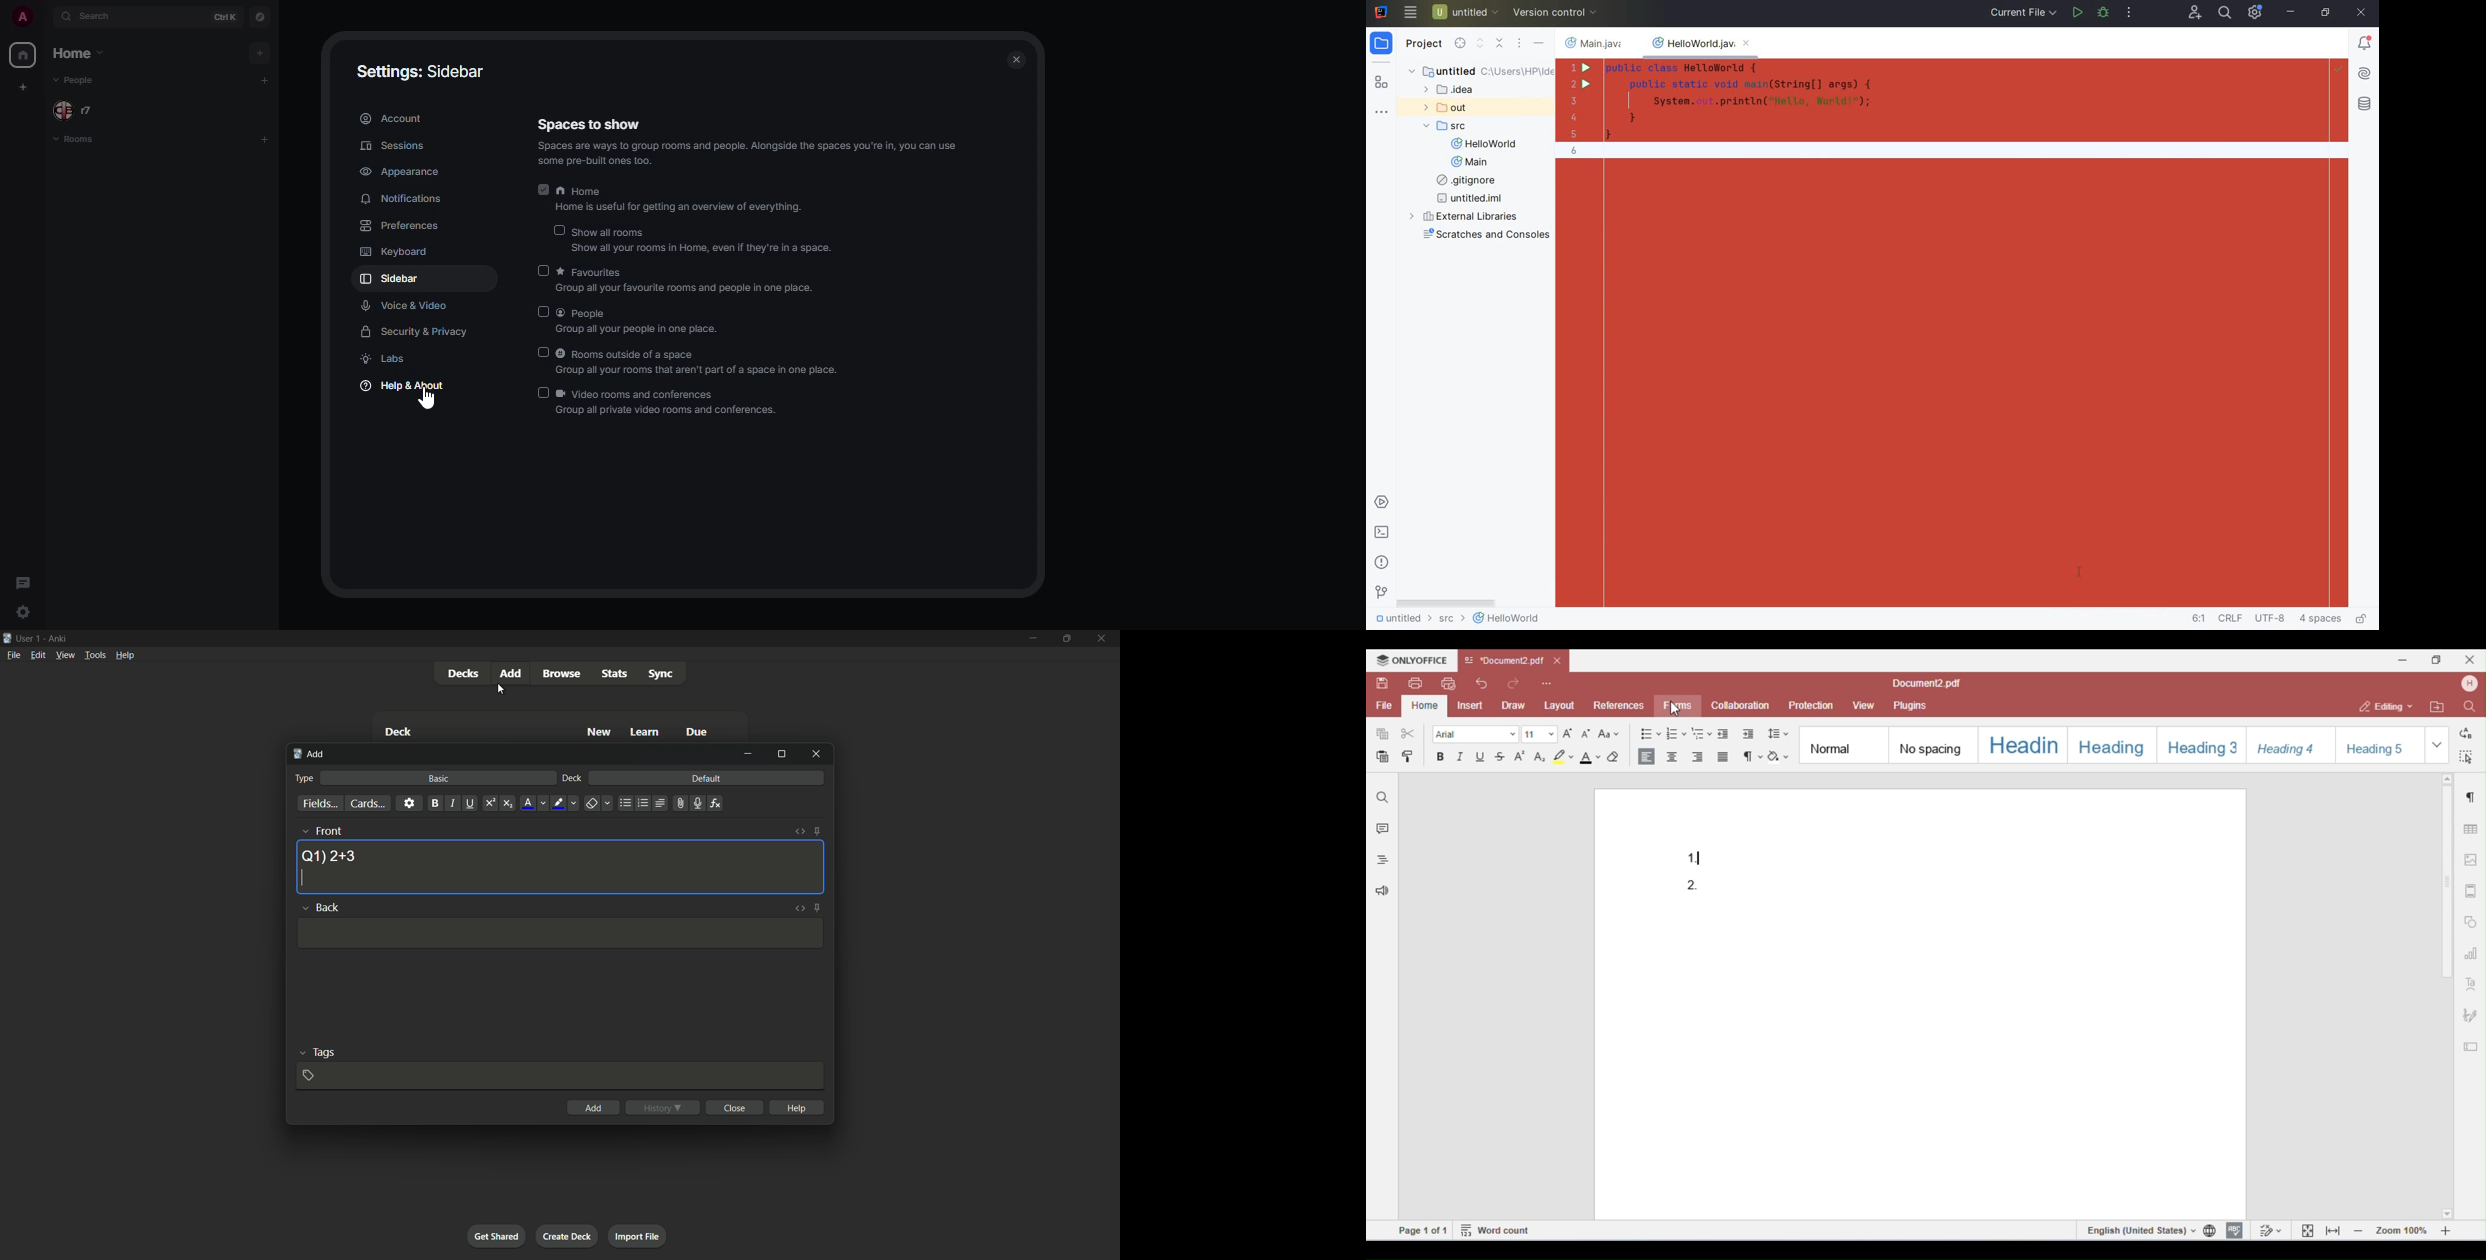  Describe the element at coordinates (1014, 61) in the screenshot. I see `close` at that location.